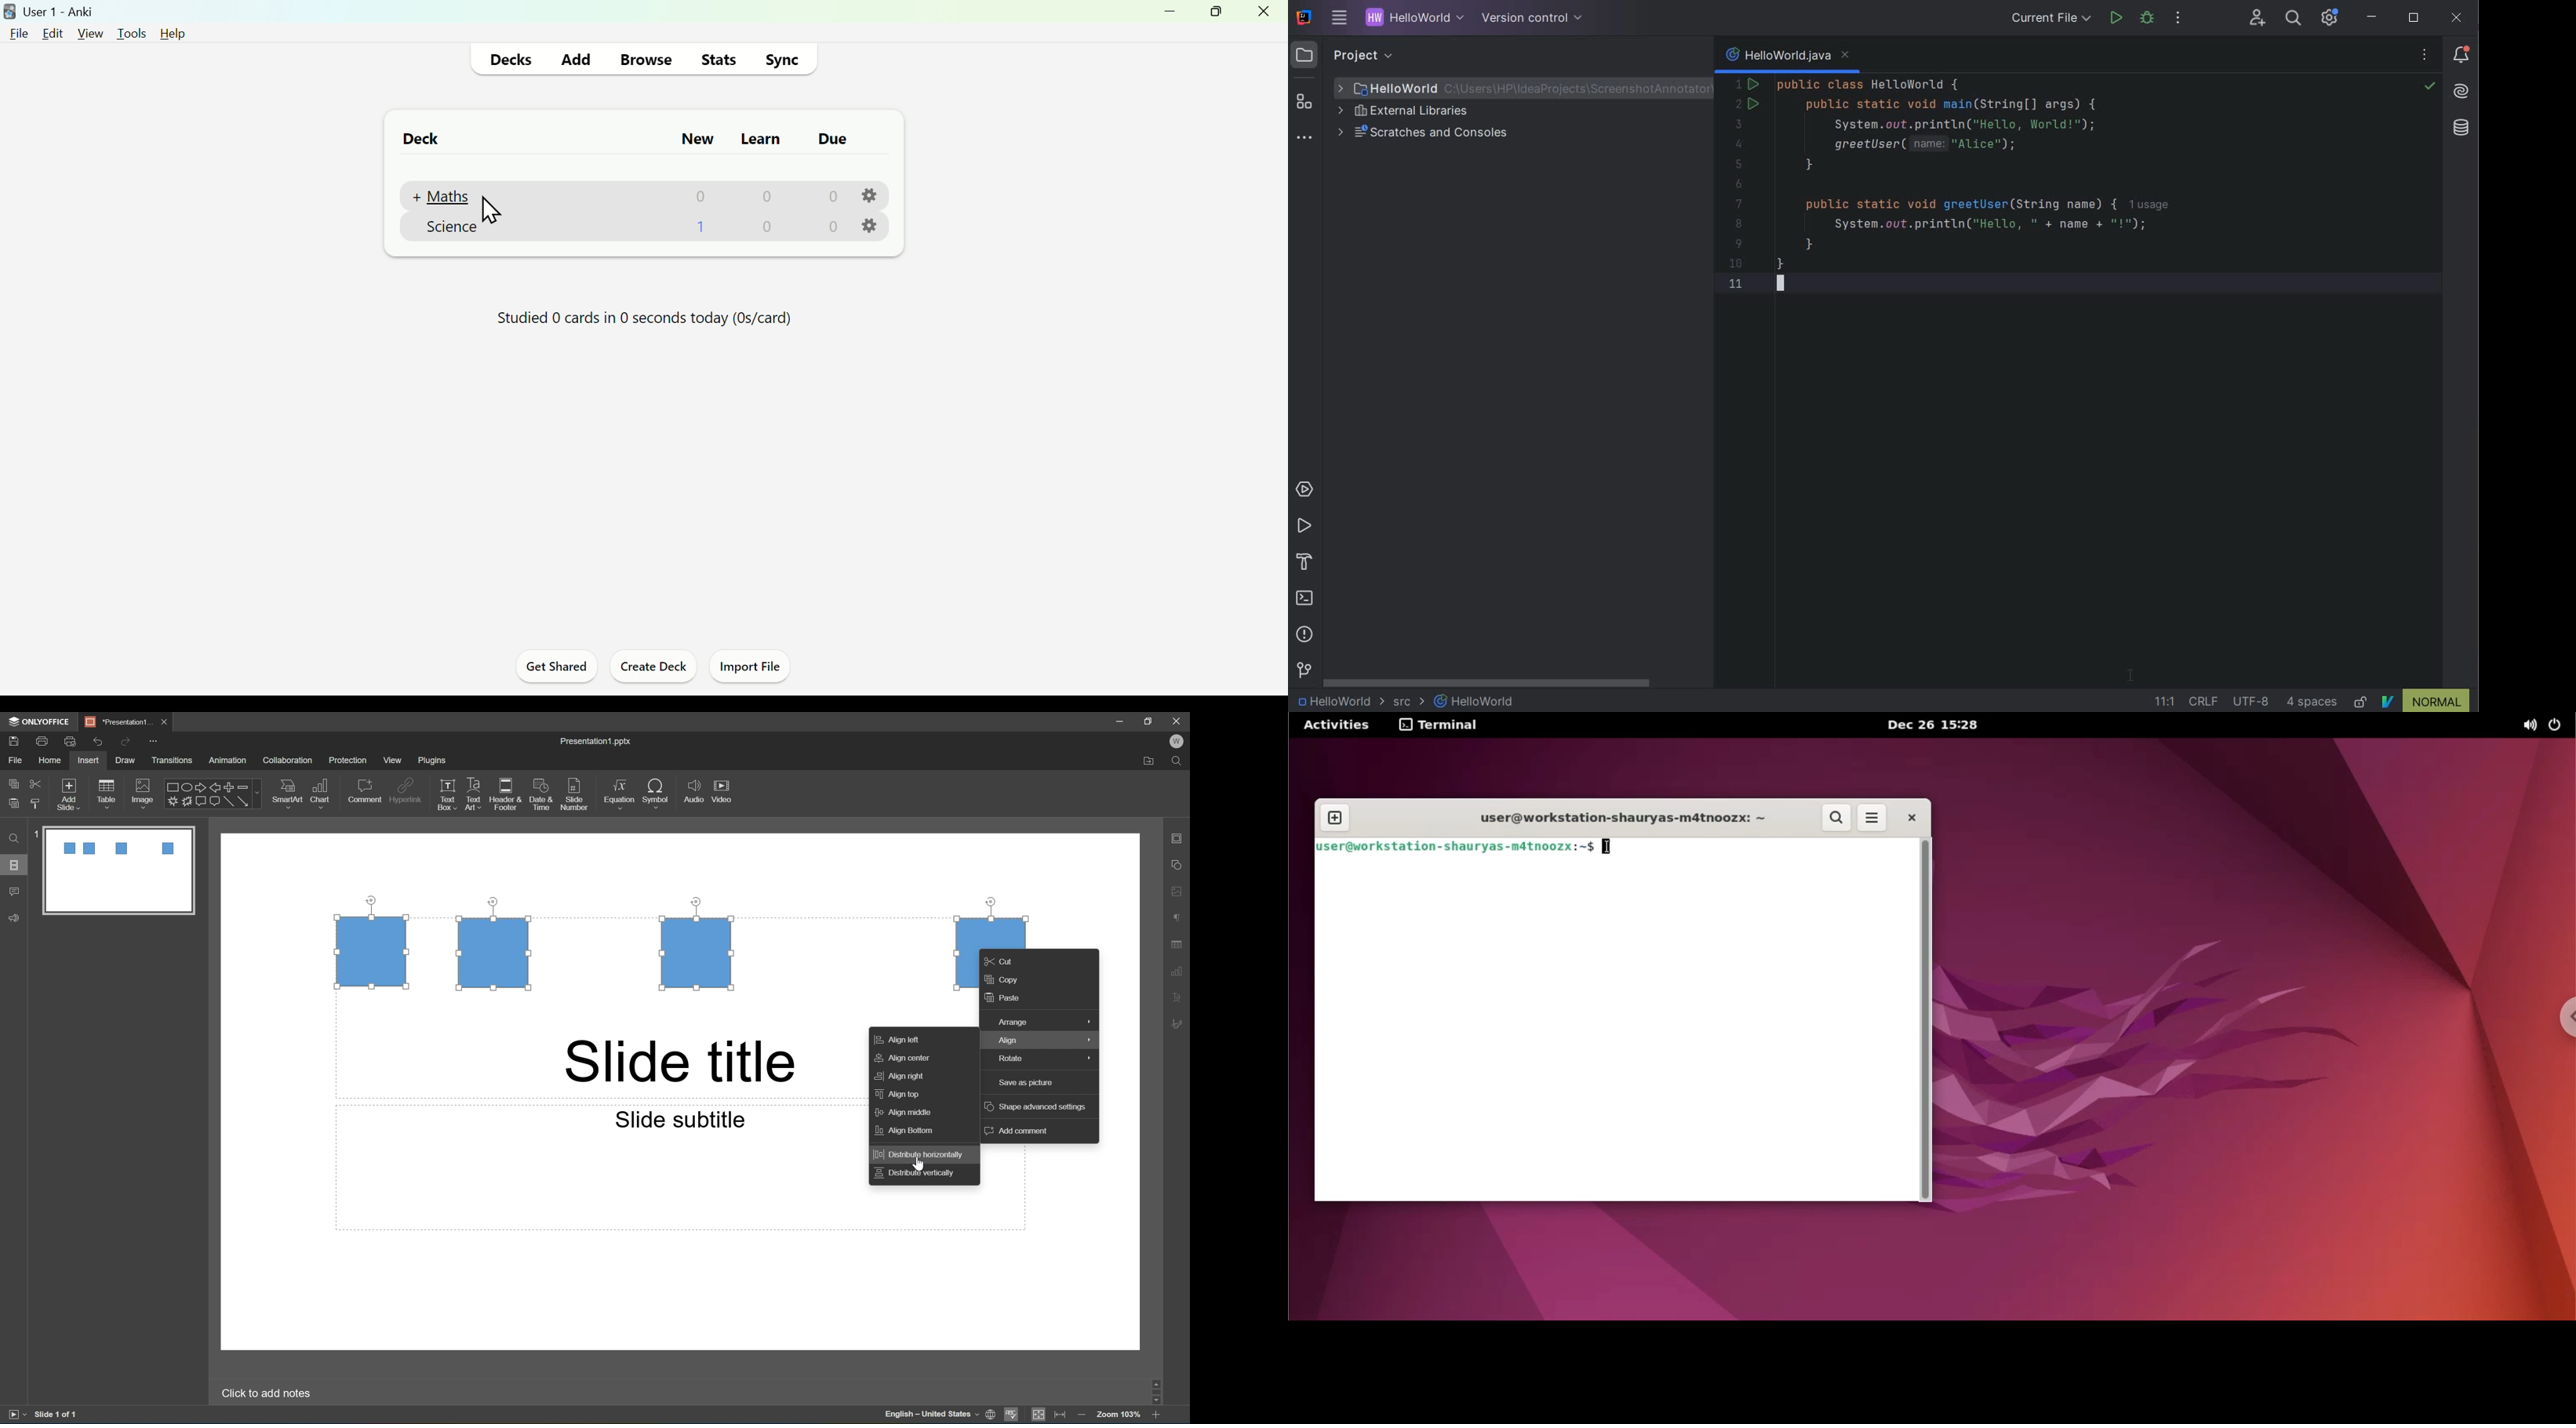 This screenshot has height=1428, width=2576. Describe the element at coordinates (35, 782) in the screenshot. I see `cut` at that location.